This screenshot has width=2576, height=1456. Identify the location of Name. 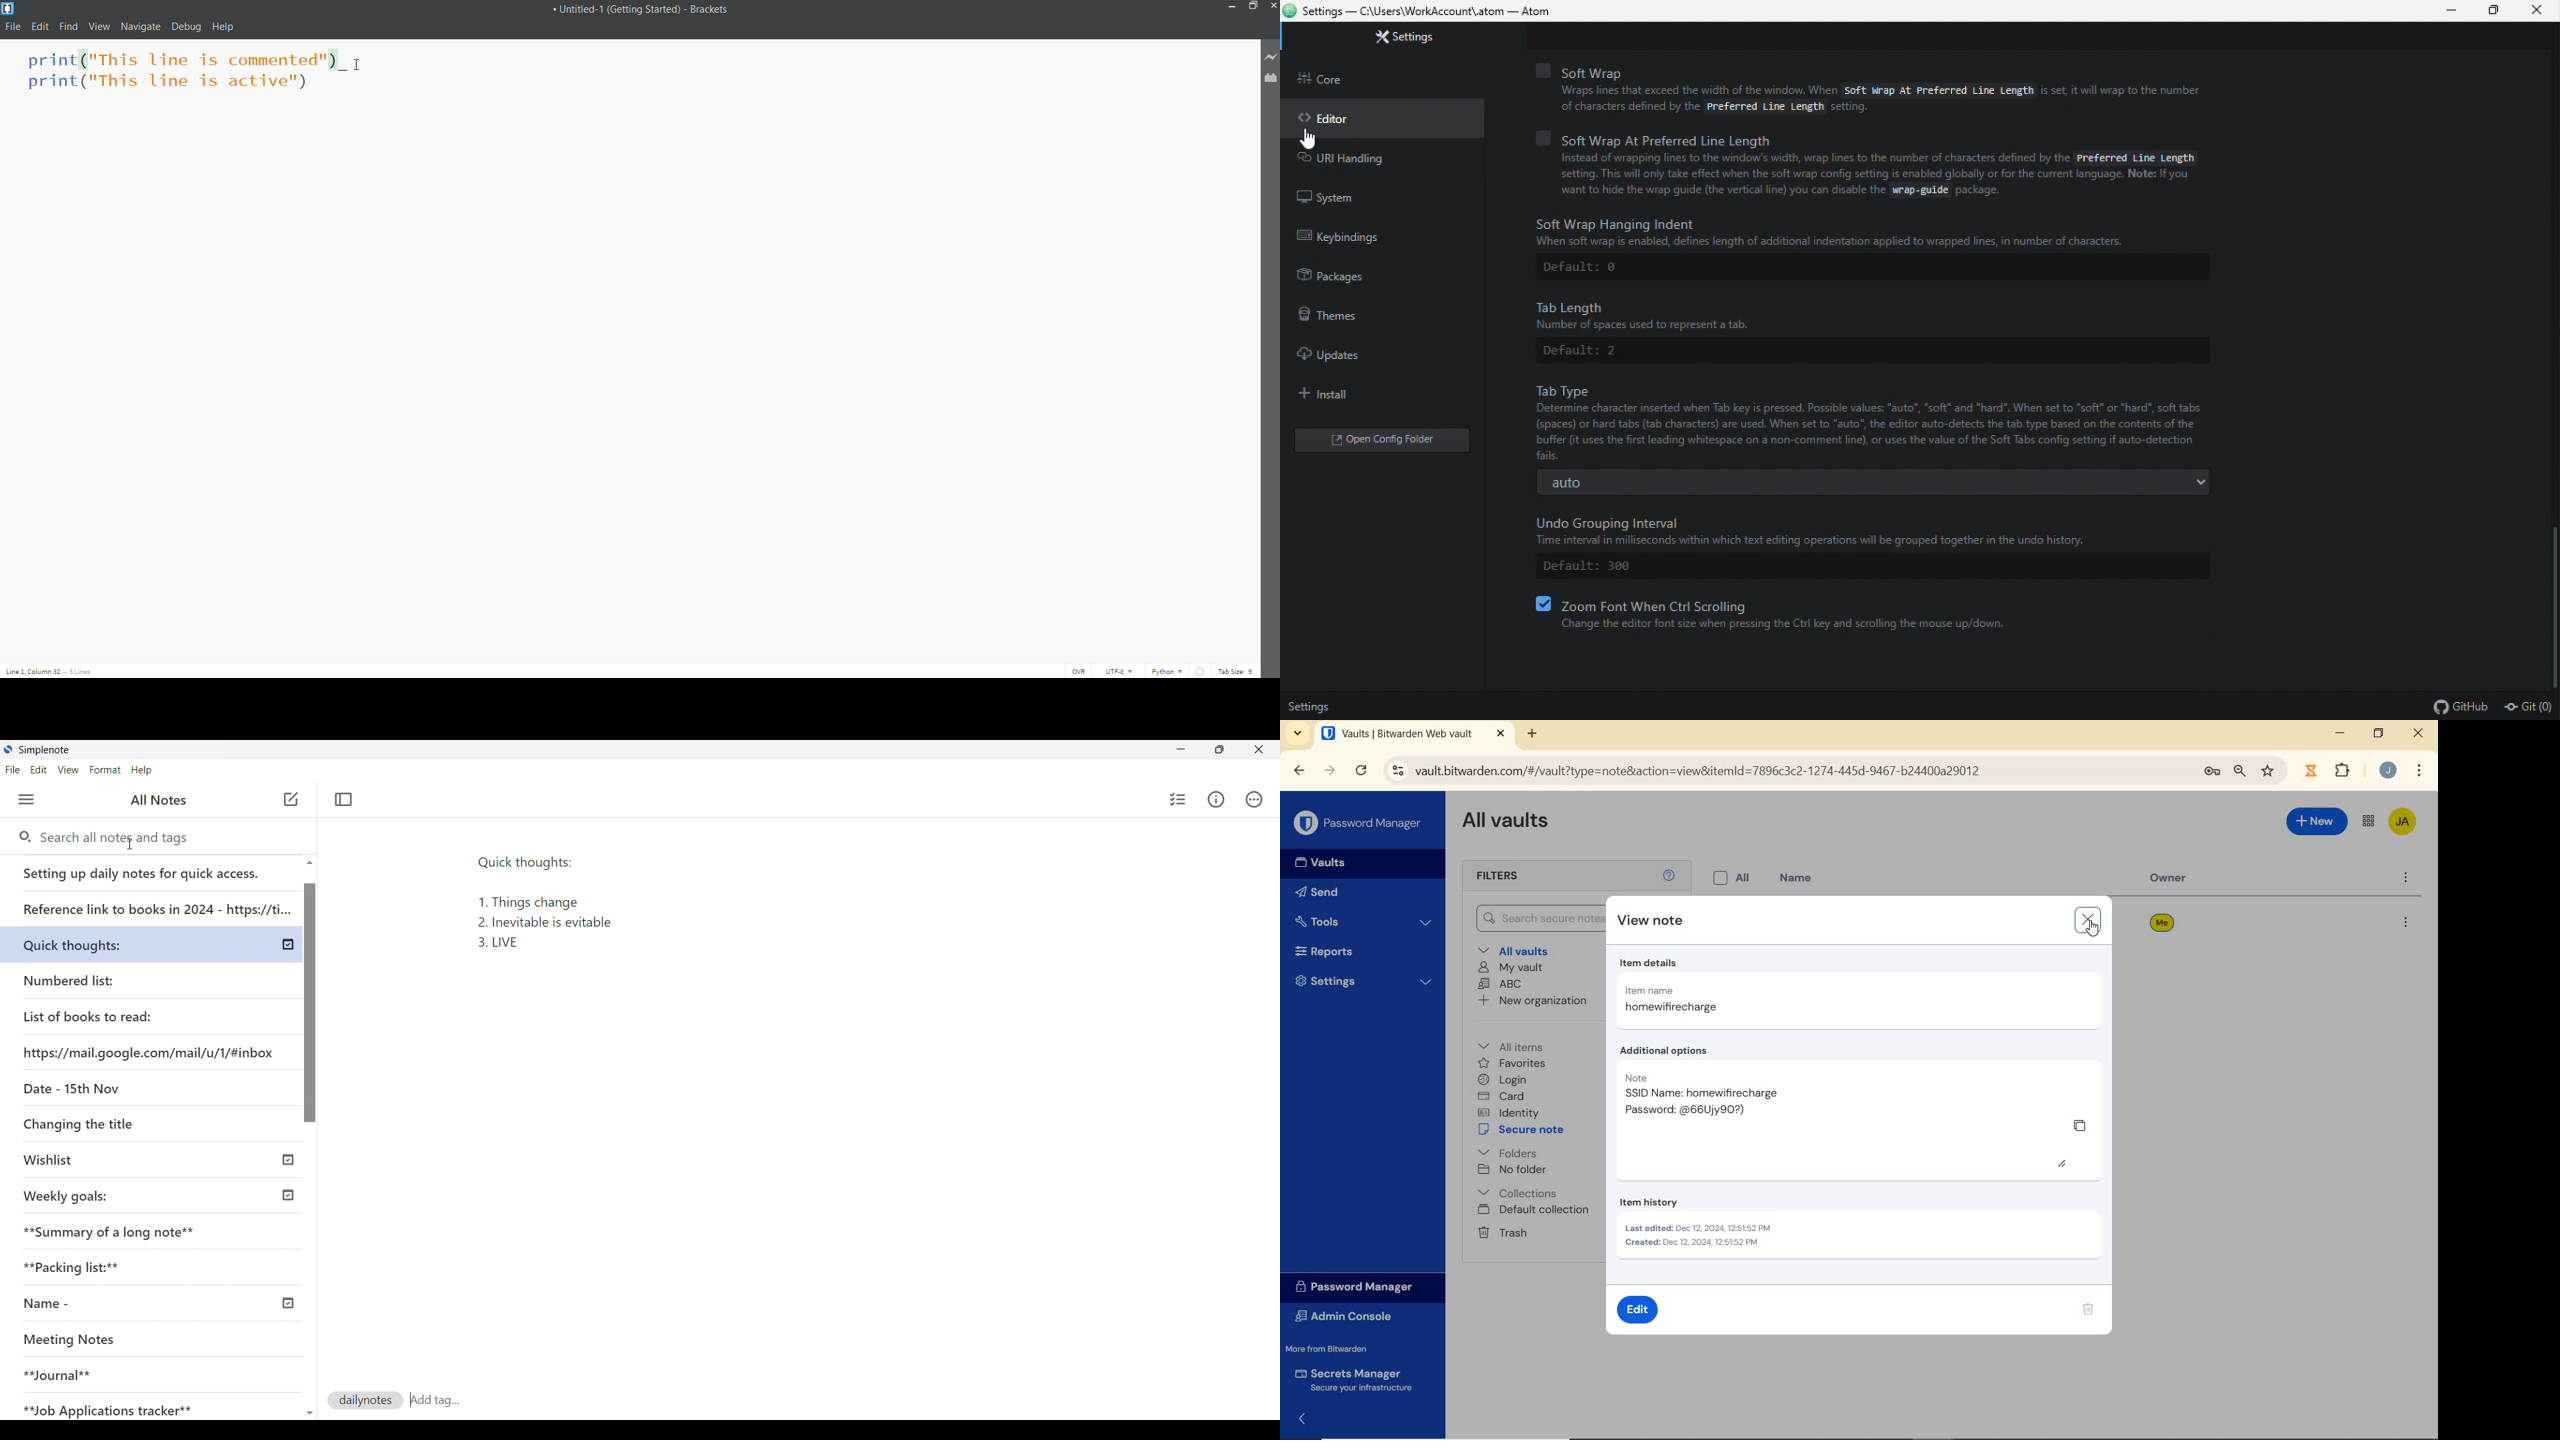
(95, 1304).